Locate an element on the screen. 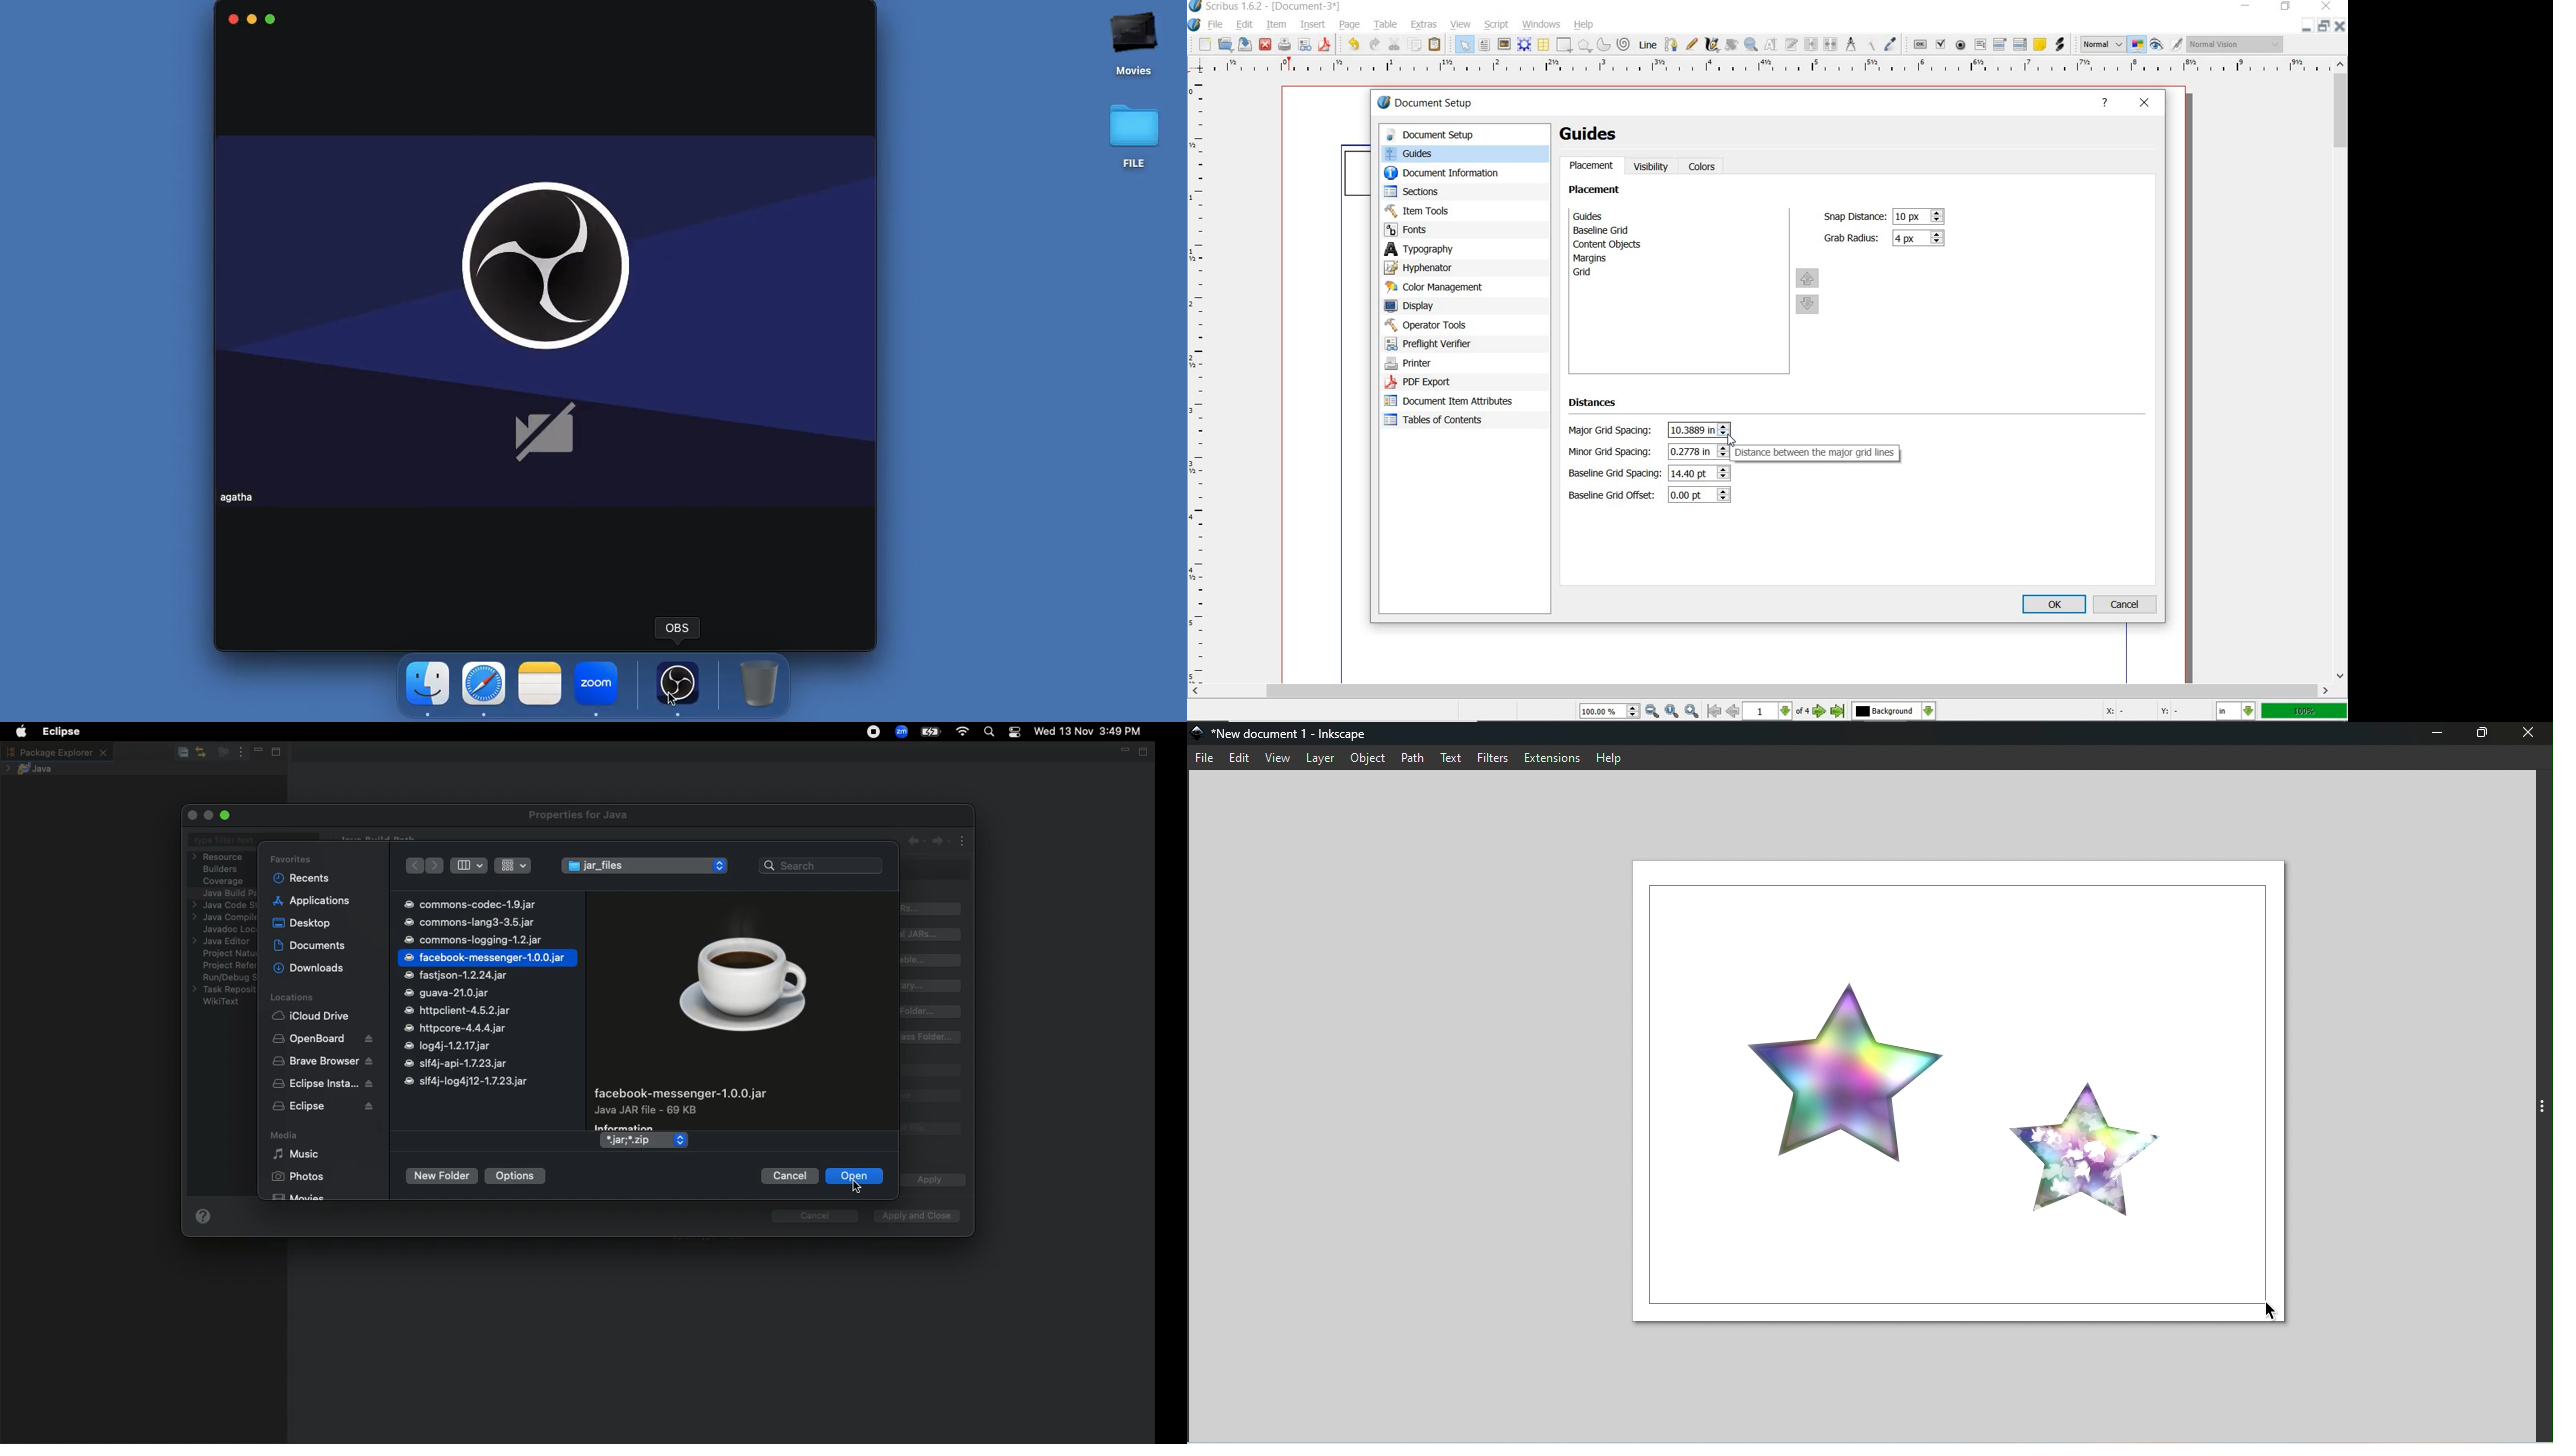 This screenshot has width=2576, height=1456. scrollbar is located at coordinates (1760, 692).